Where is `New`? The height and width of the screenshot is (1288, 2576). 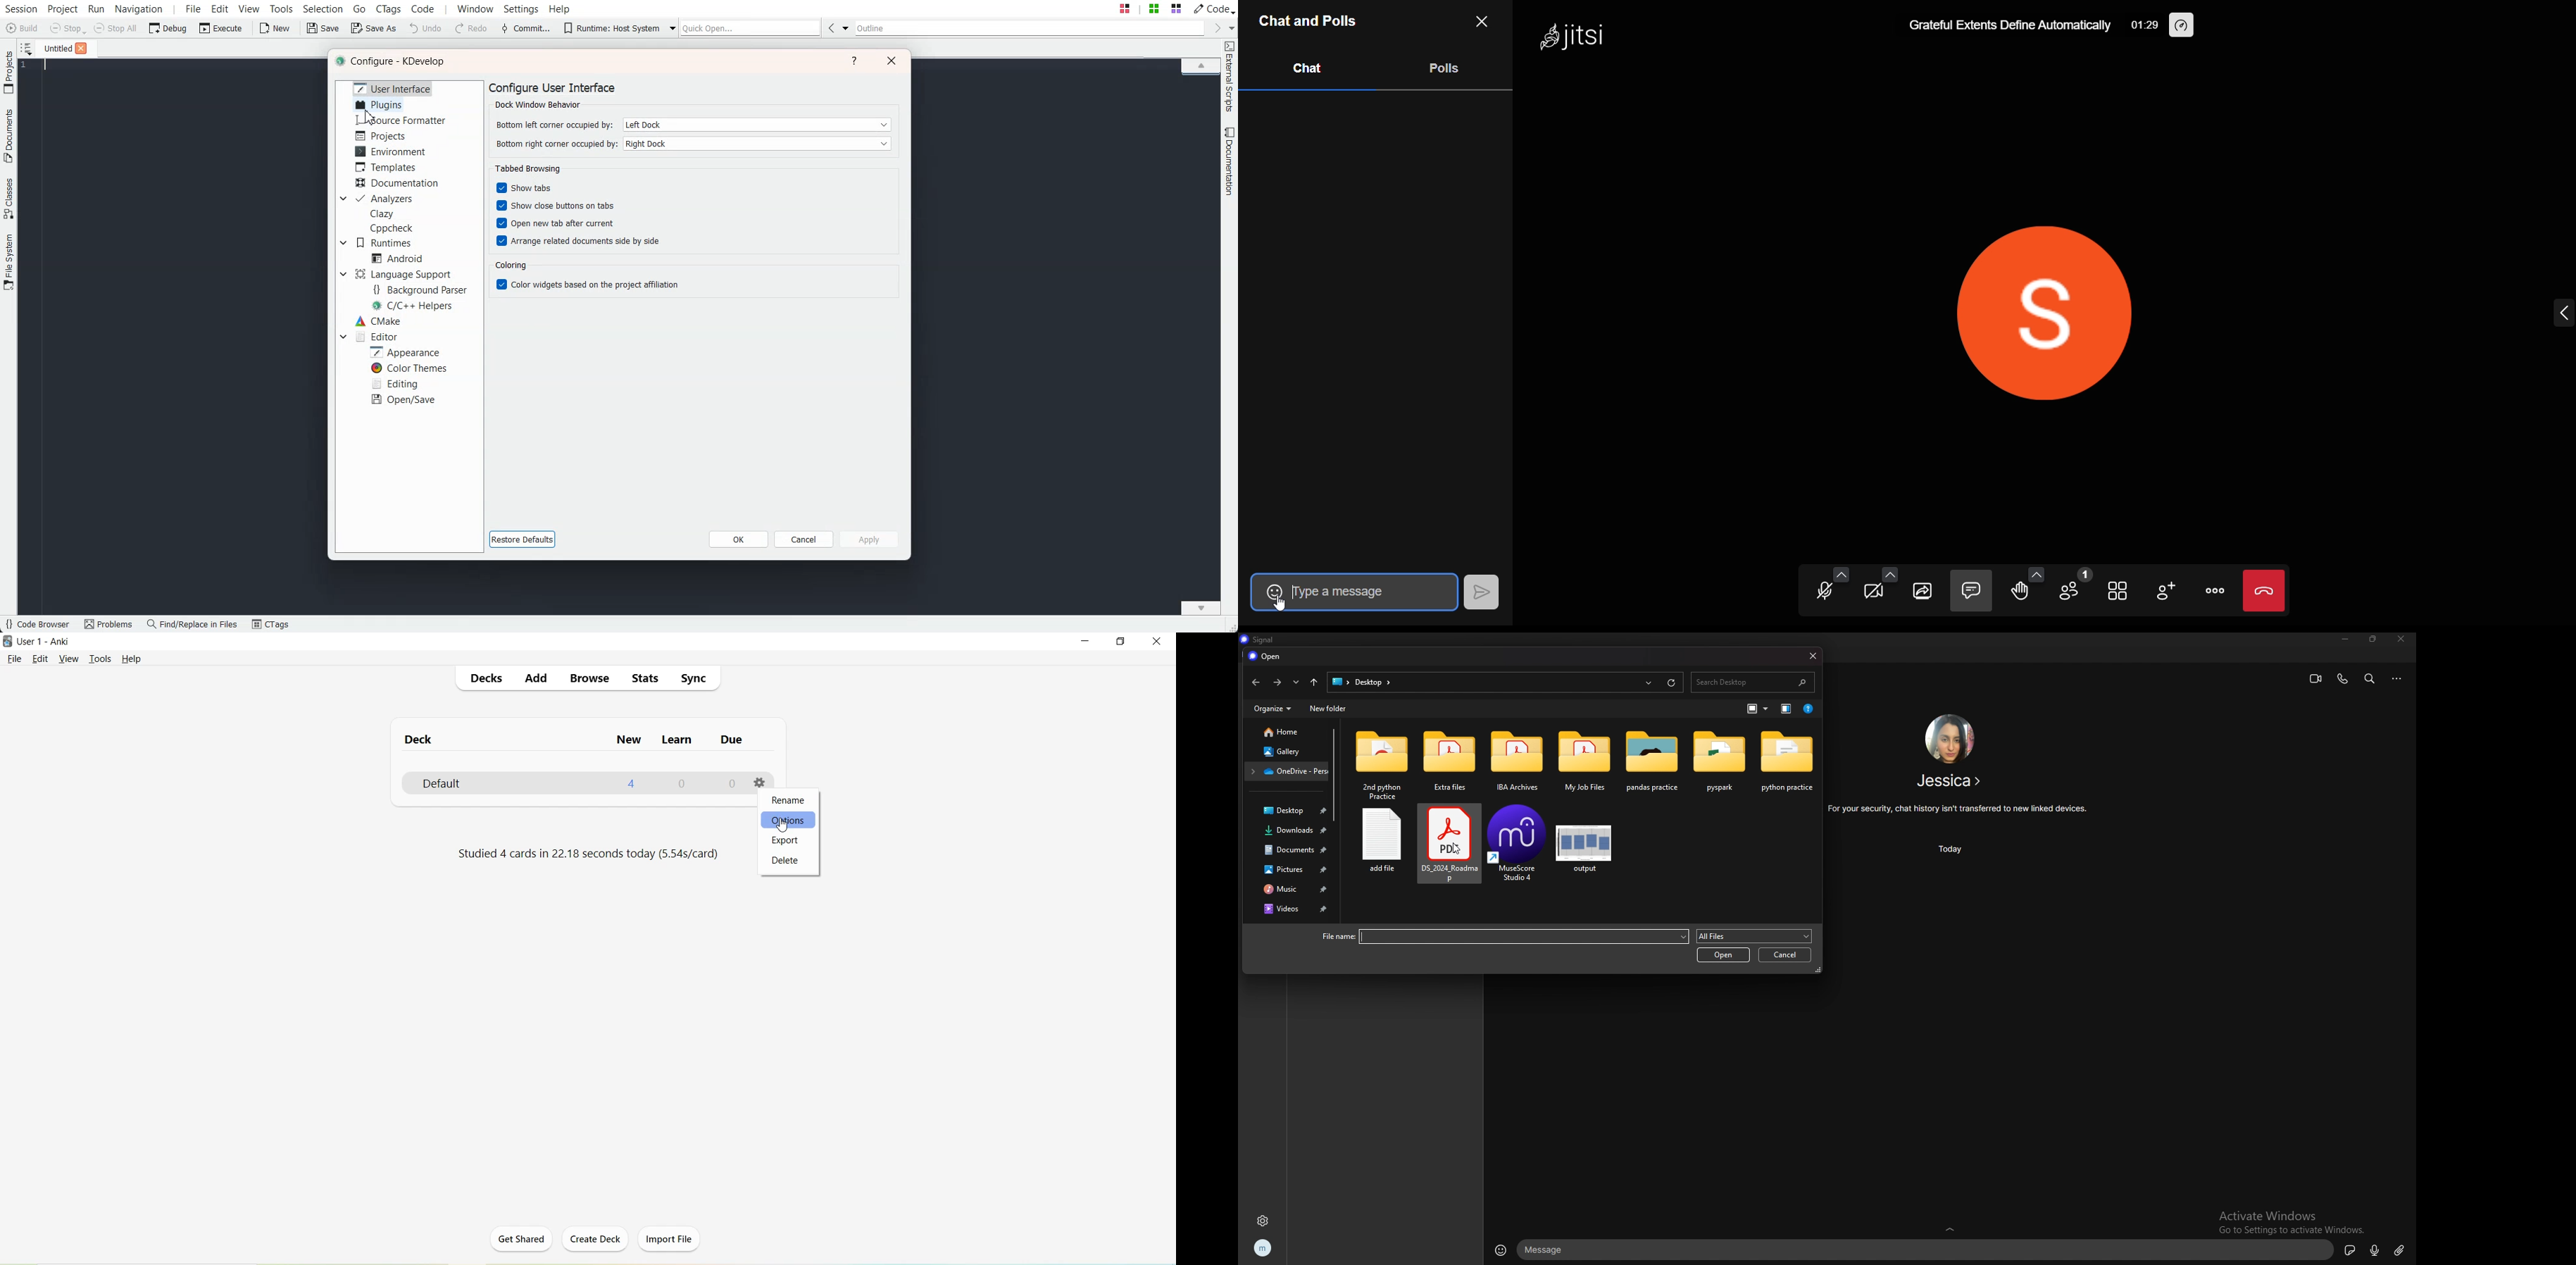 New is located at coordinates (630, 741).